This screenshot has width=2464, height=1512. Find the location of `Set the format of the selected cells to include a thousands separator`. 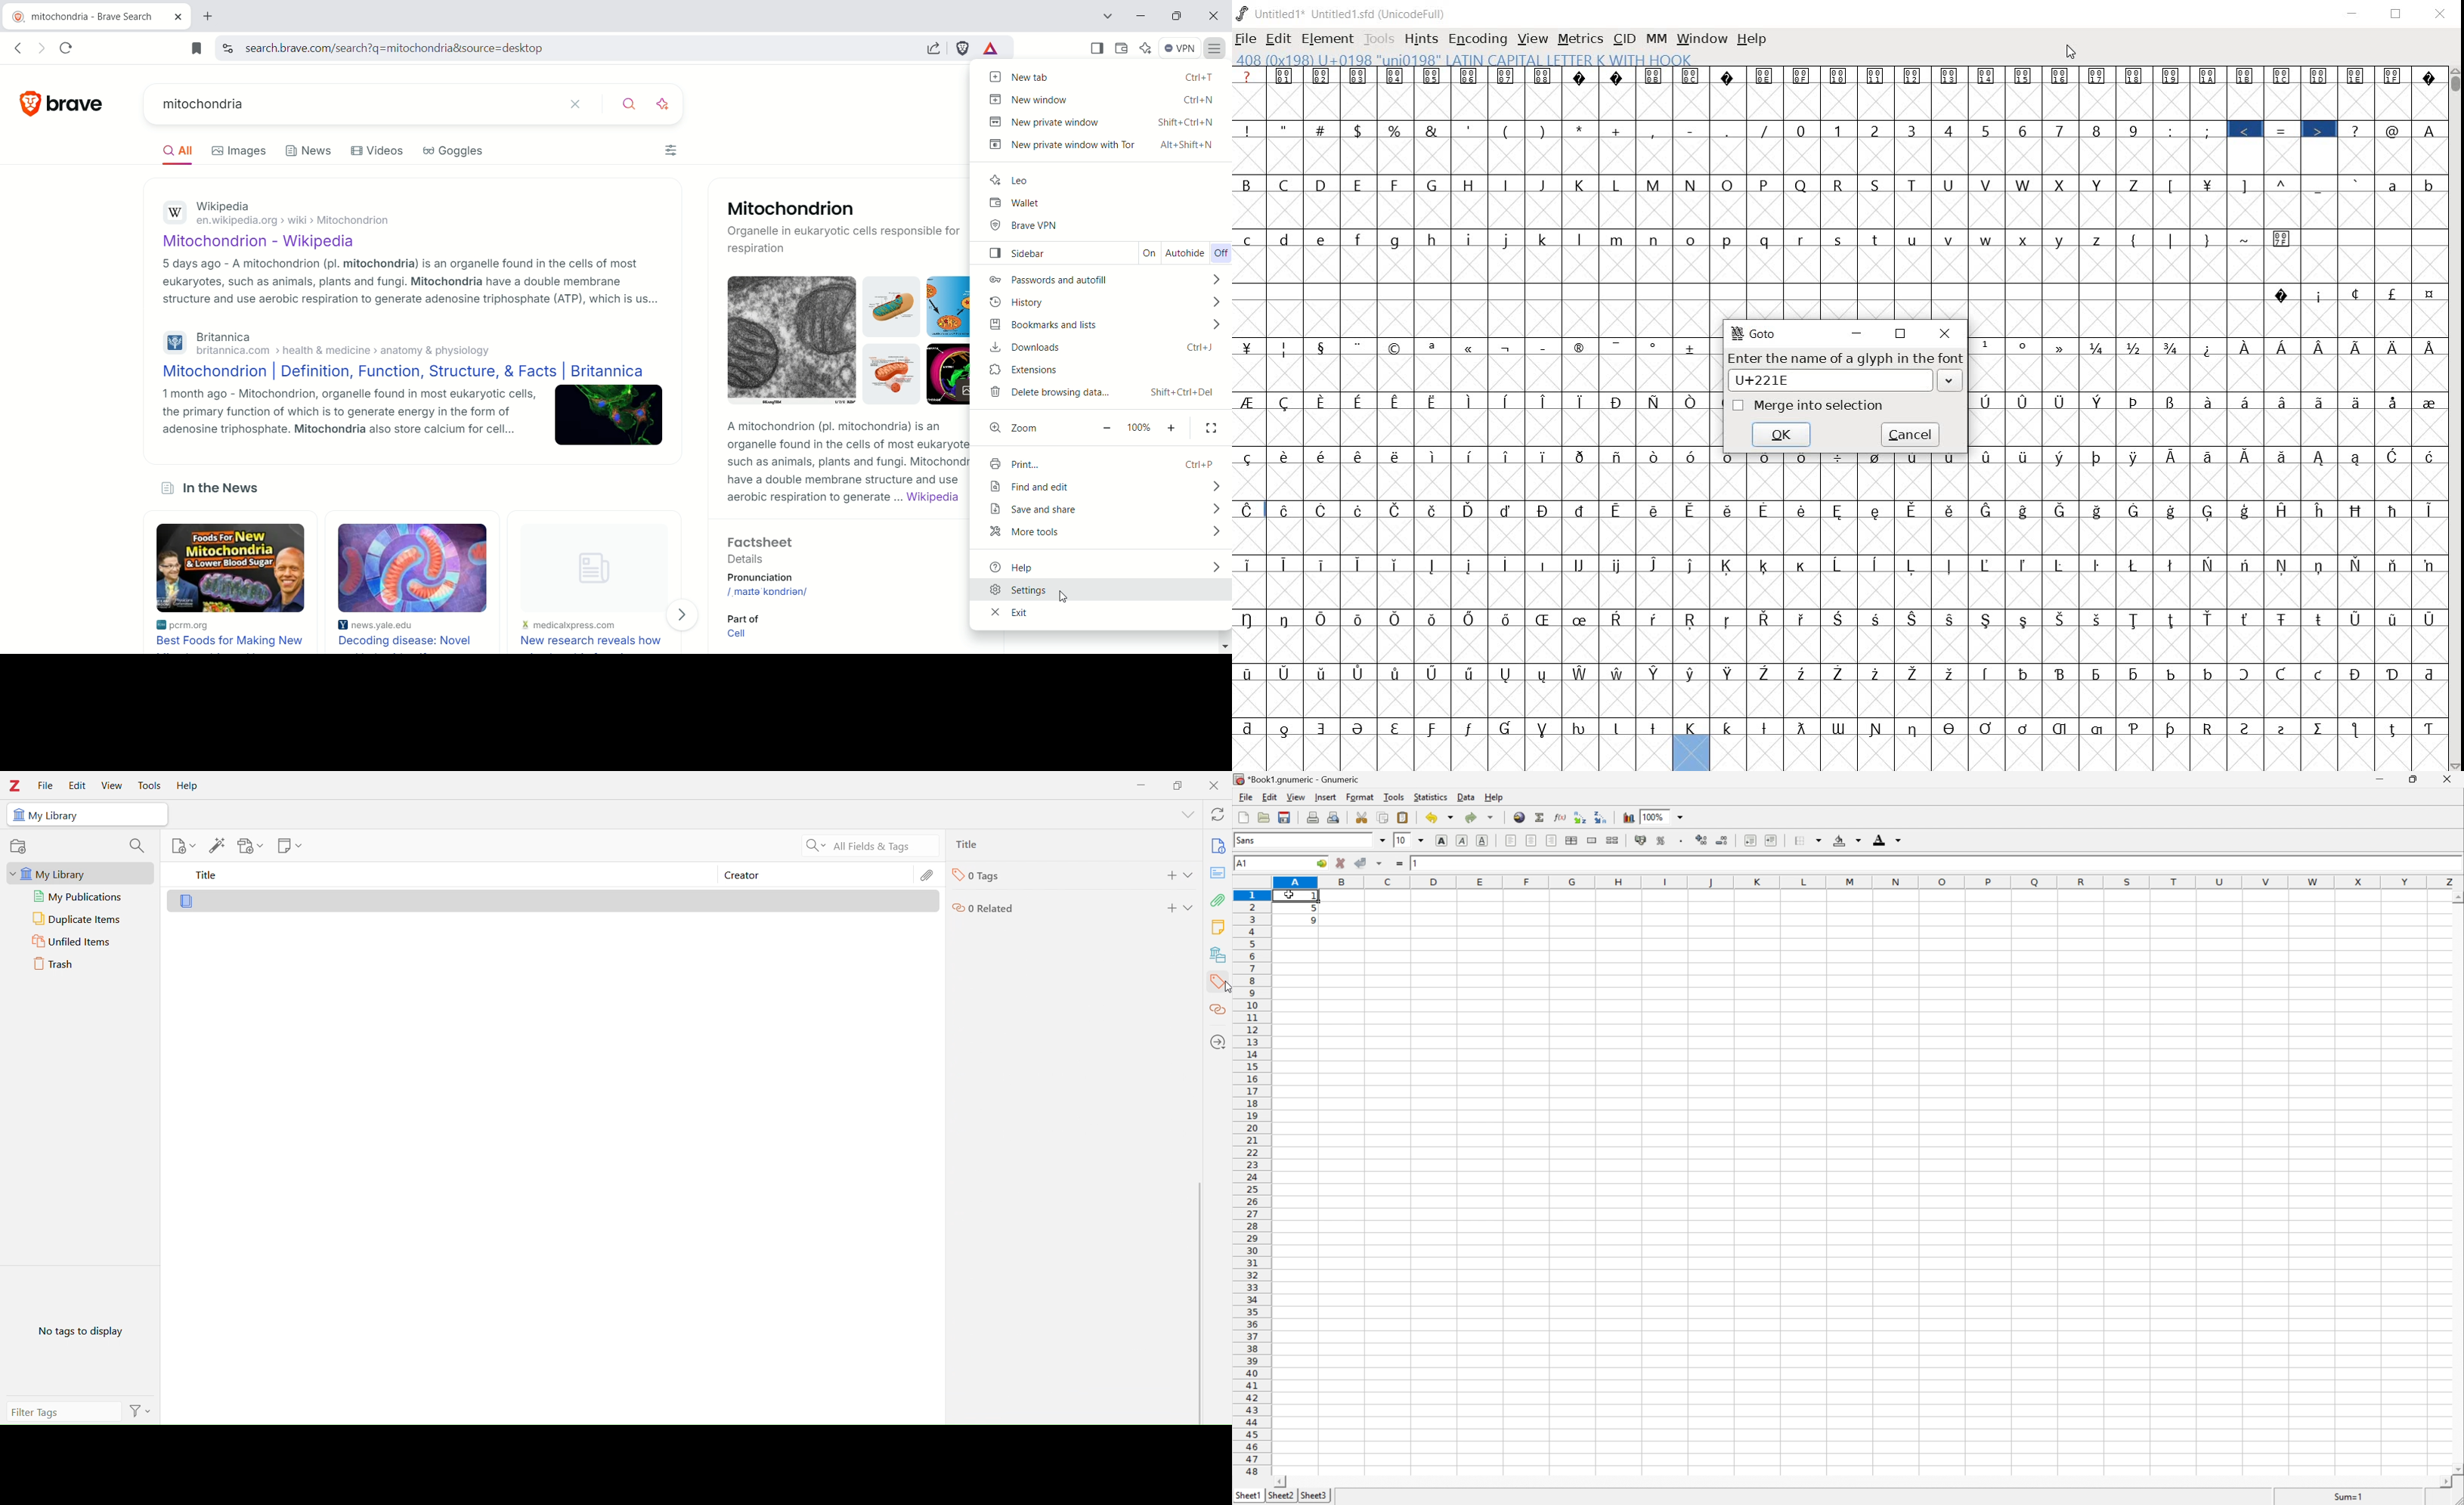

Set the format of the selected cells to include a thousands separator is located at coordinates (1682, 841).